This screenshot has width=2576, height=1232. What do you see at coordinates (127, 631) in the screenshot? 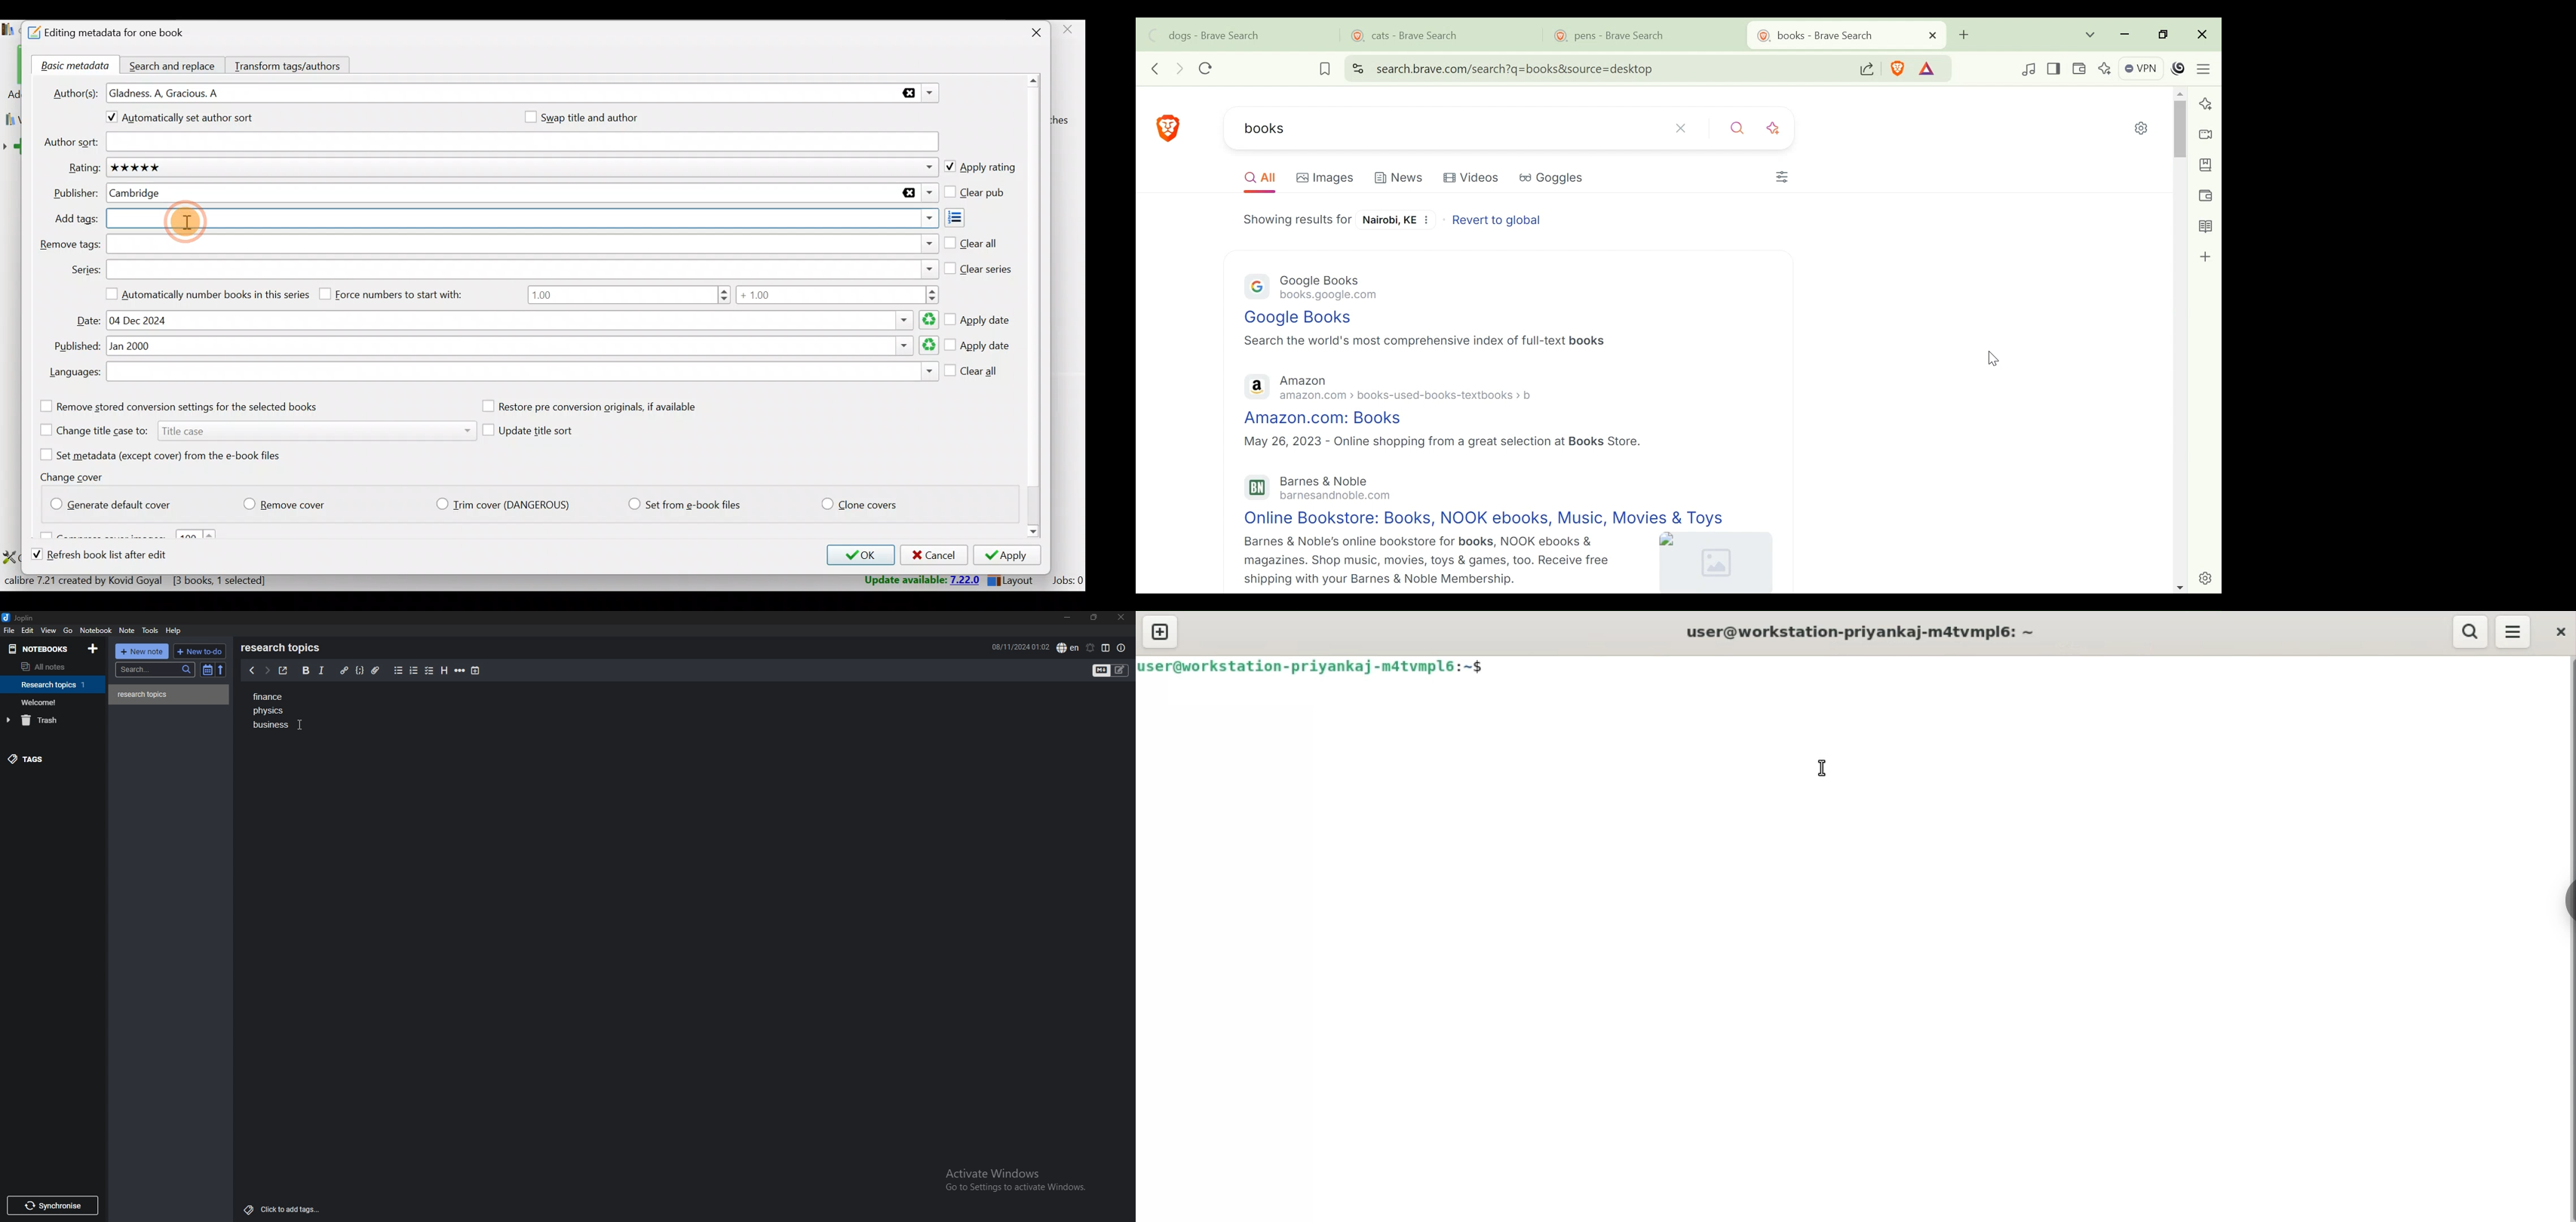
I see `note` at bounding box center [127, 631].